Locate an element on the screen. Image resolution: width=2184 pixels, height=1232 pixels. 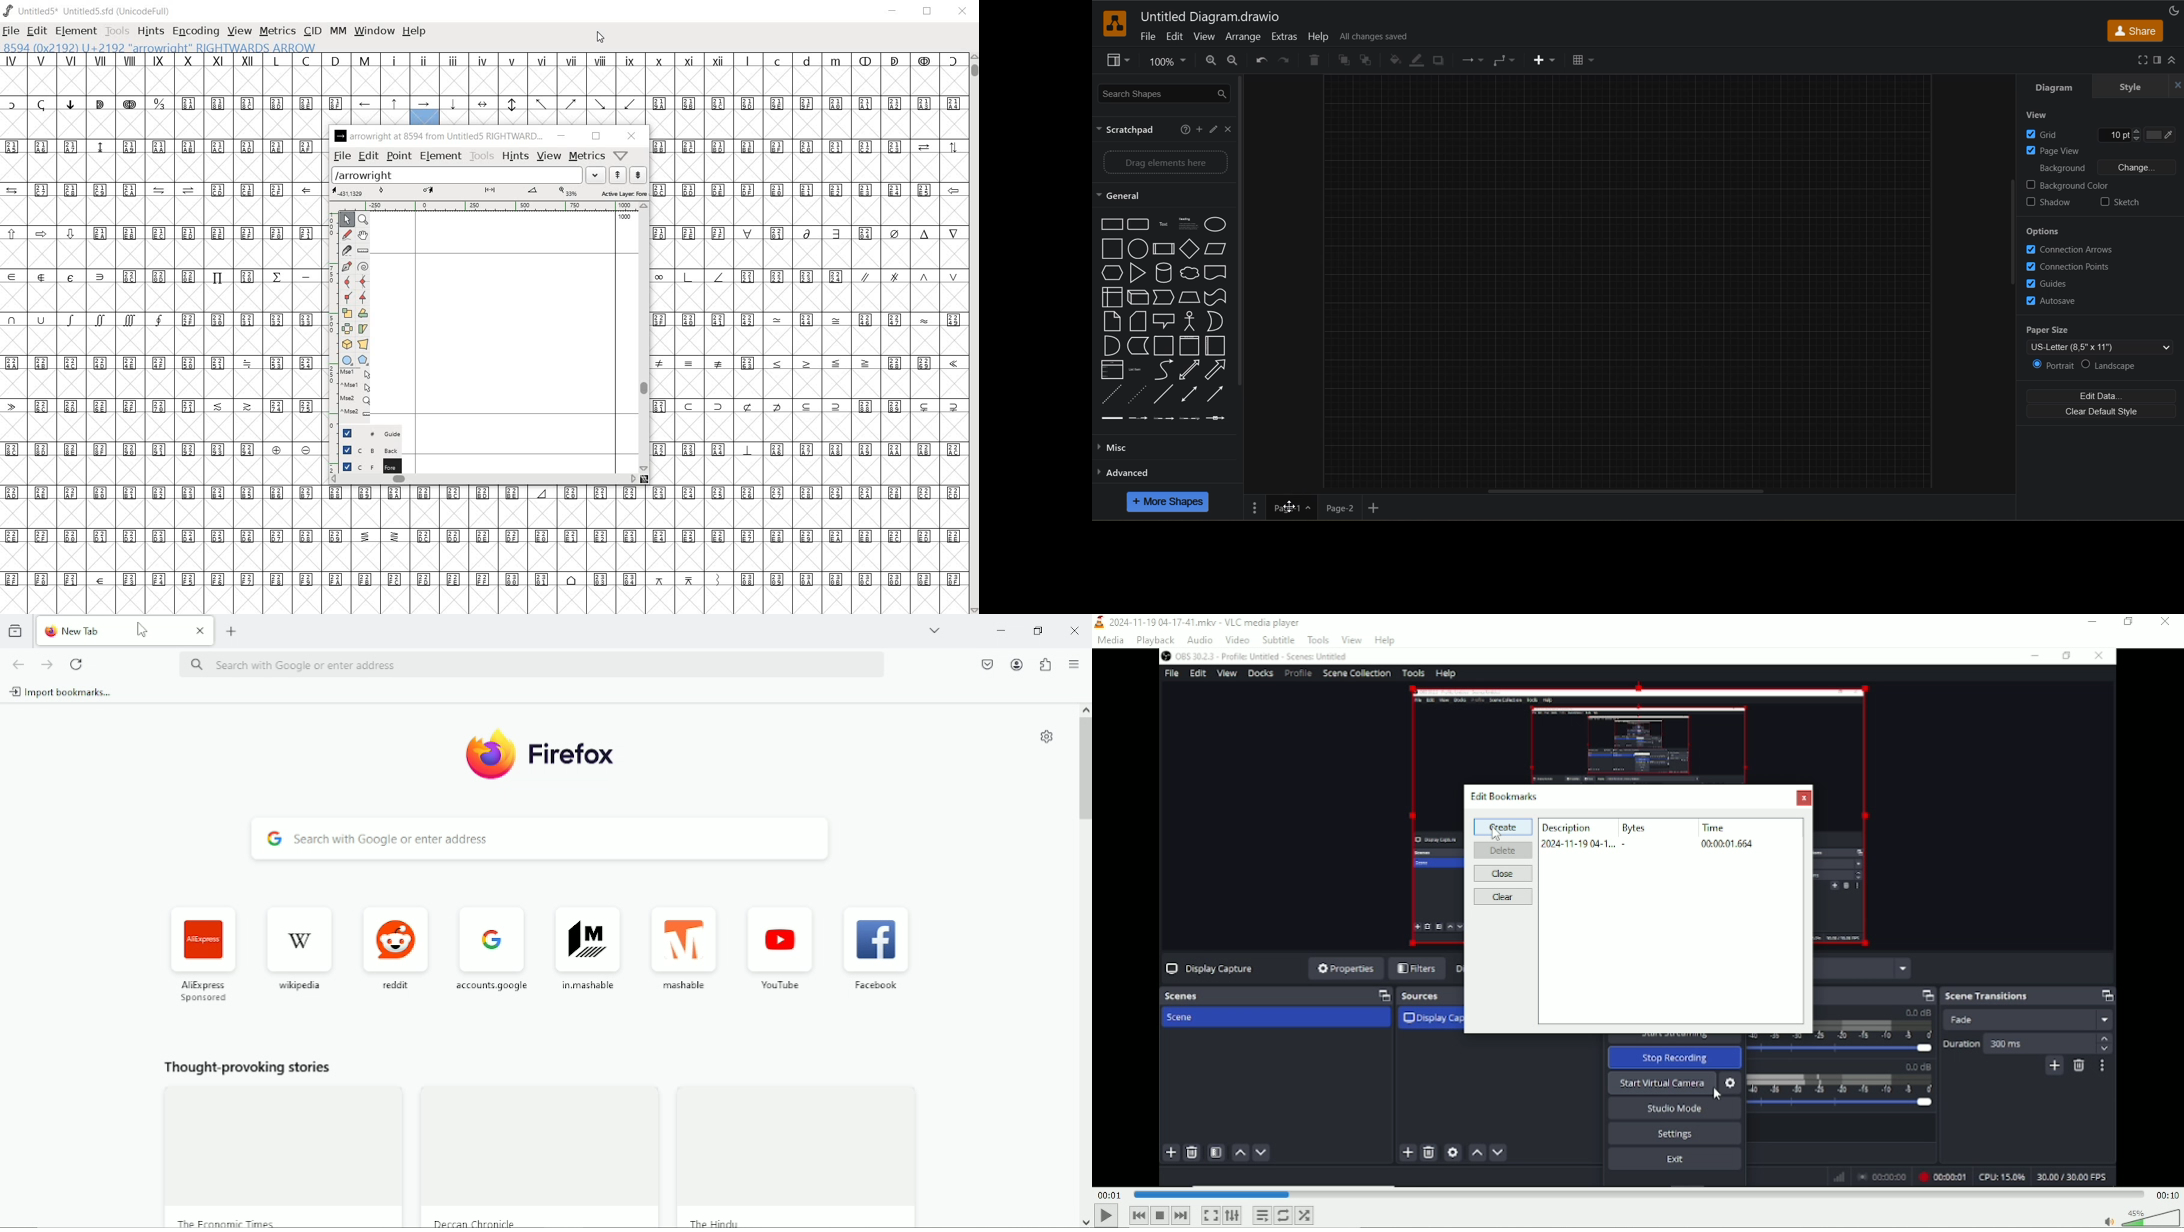
EDIT is located at coordinates (37, 32).